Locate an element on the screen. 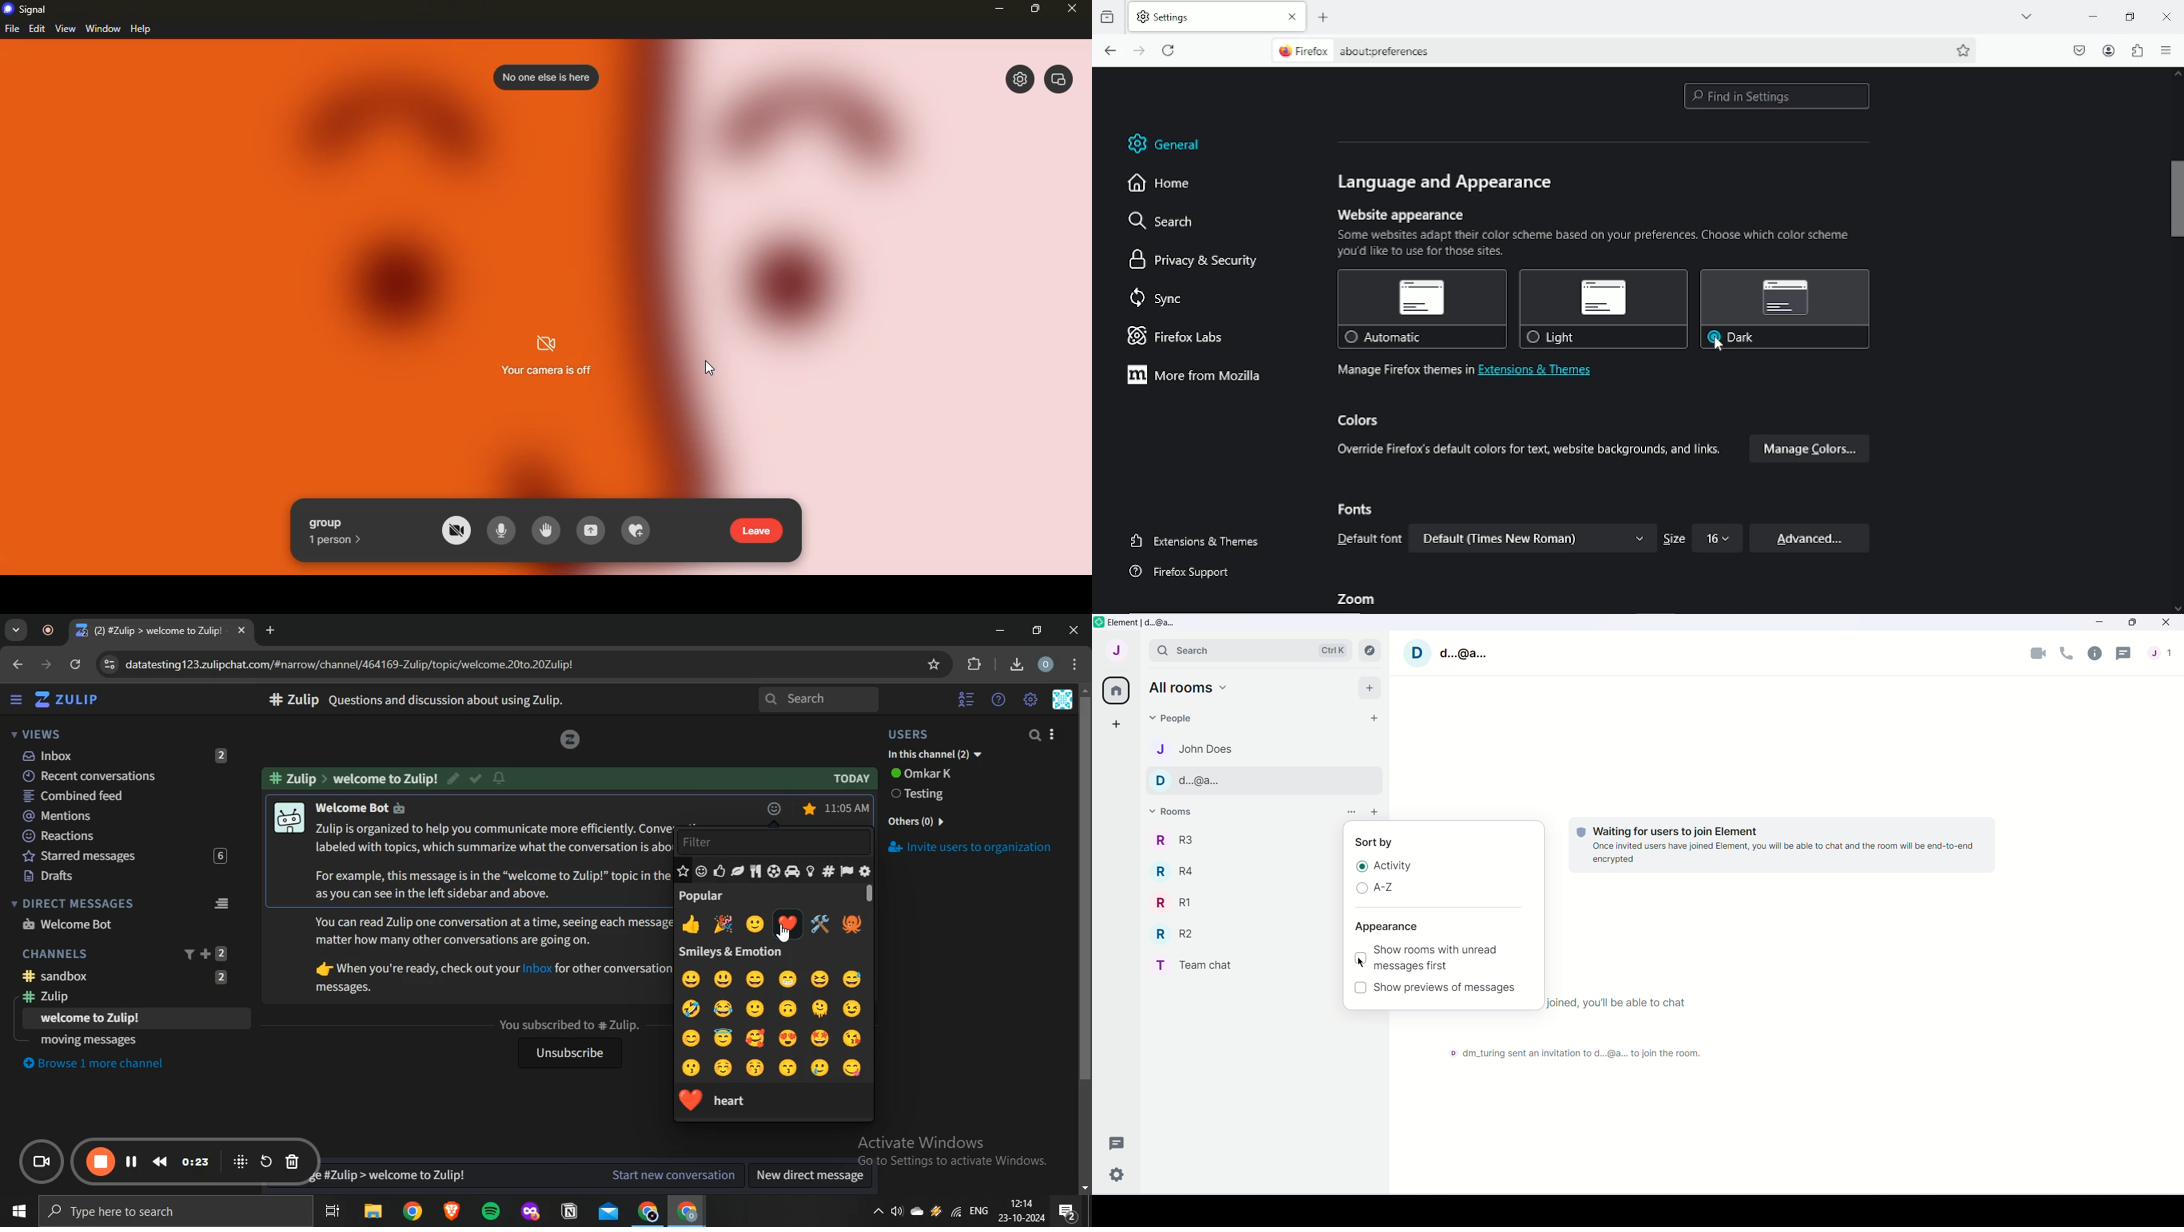 Image resolution: width=2184 pixels, height=1232 pixels. newdirect message is located at coordinates (815, 1178).